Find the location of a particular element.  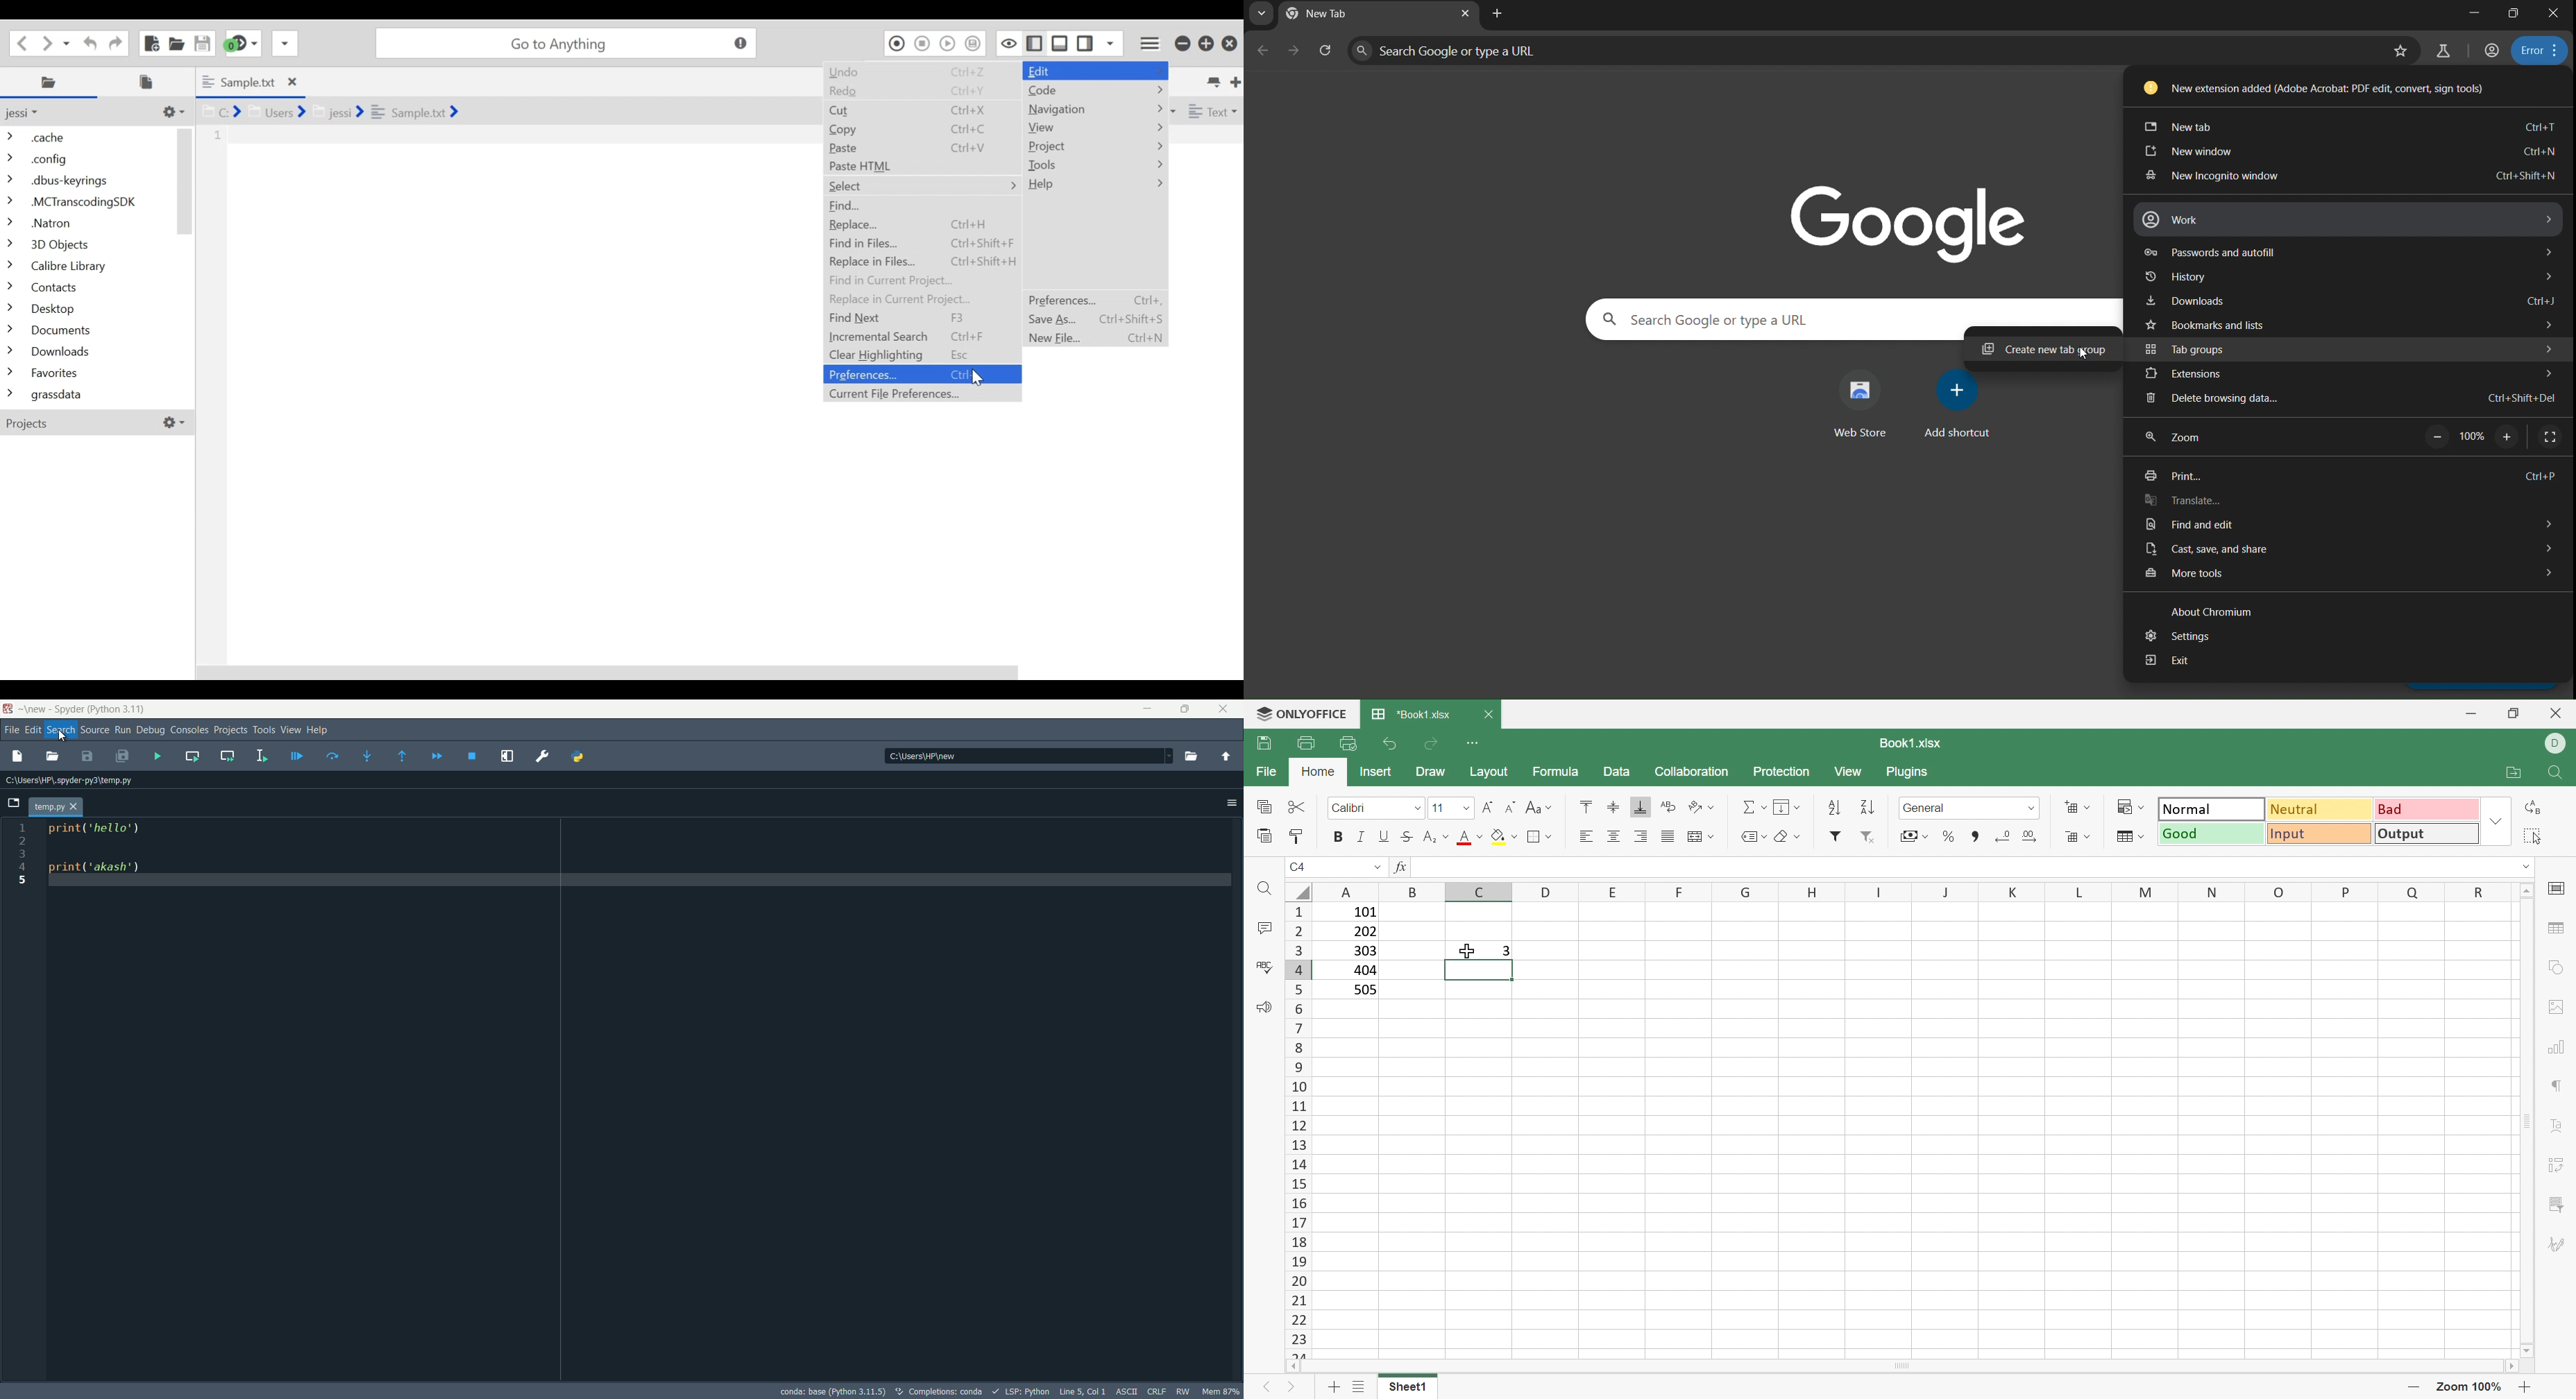

reload is located at coordinates (1326, 48).